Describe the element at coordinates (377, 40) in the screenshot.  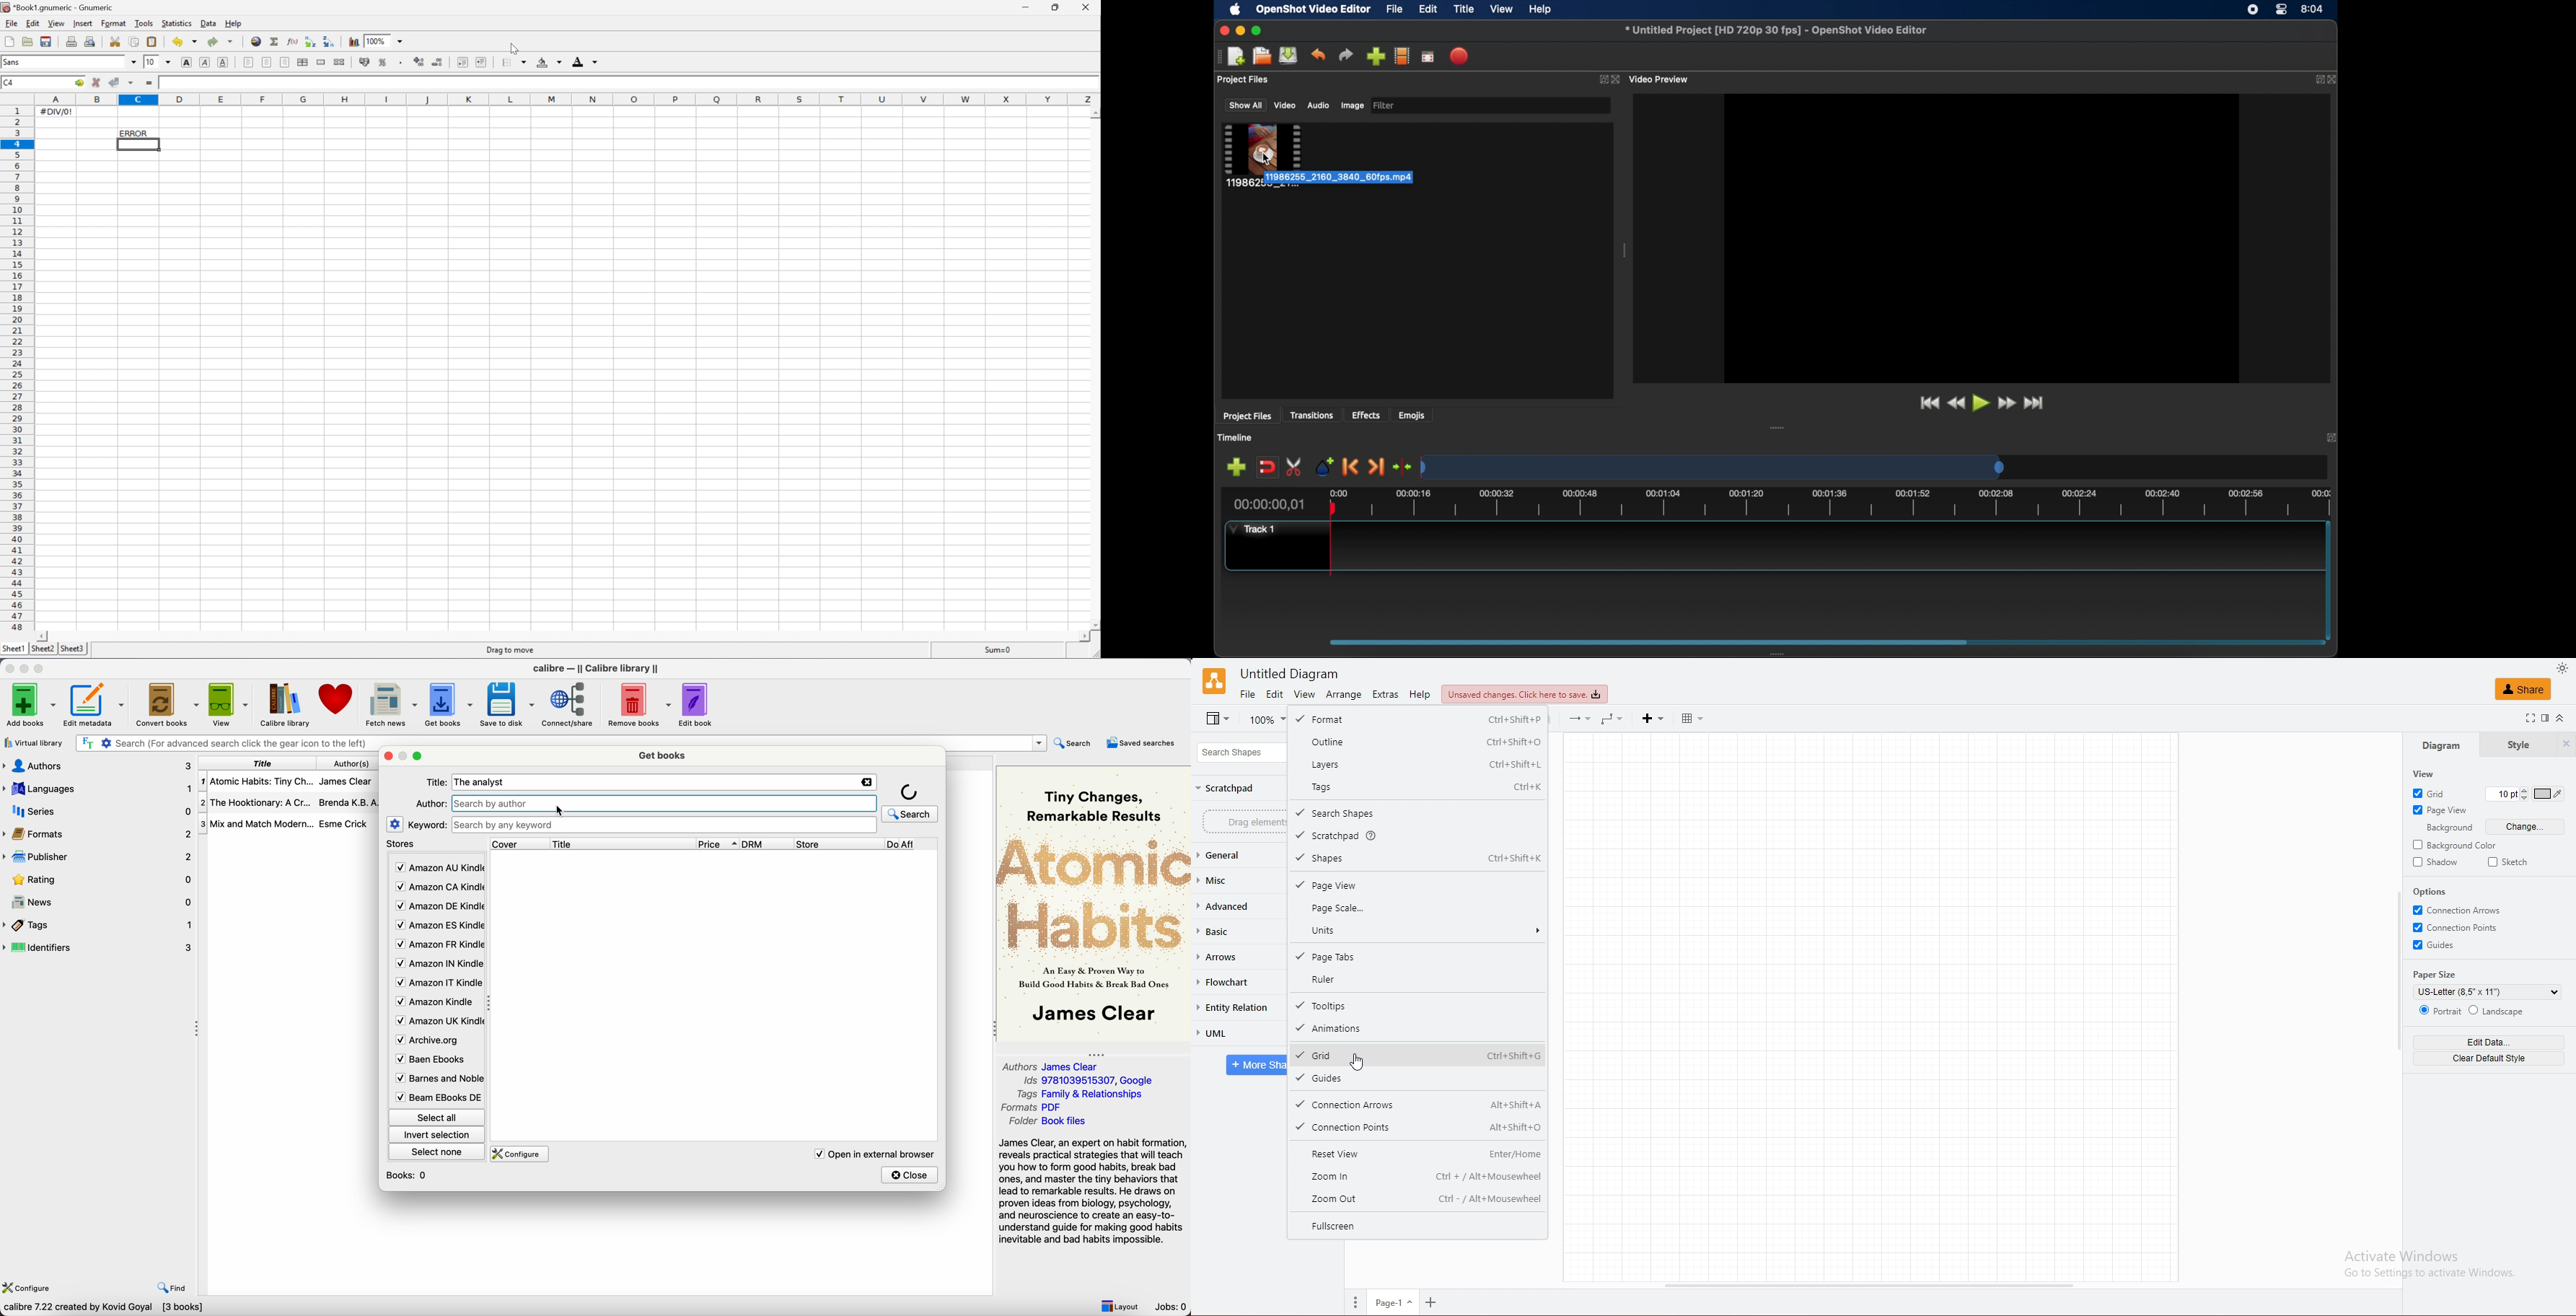
I see `100%` at that location.